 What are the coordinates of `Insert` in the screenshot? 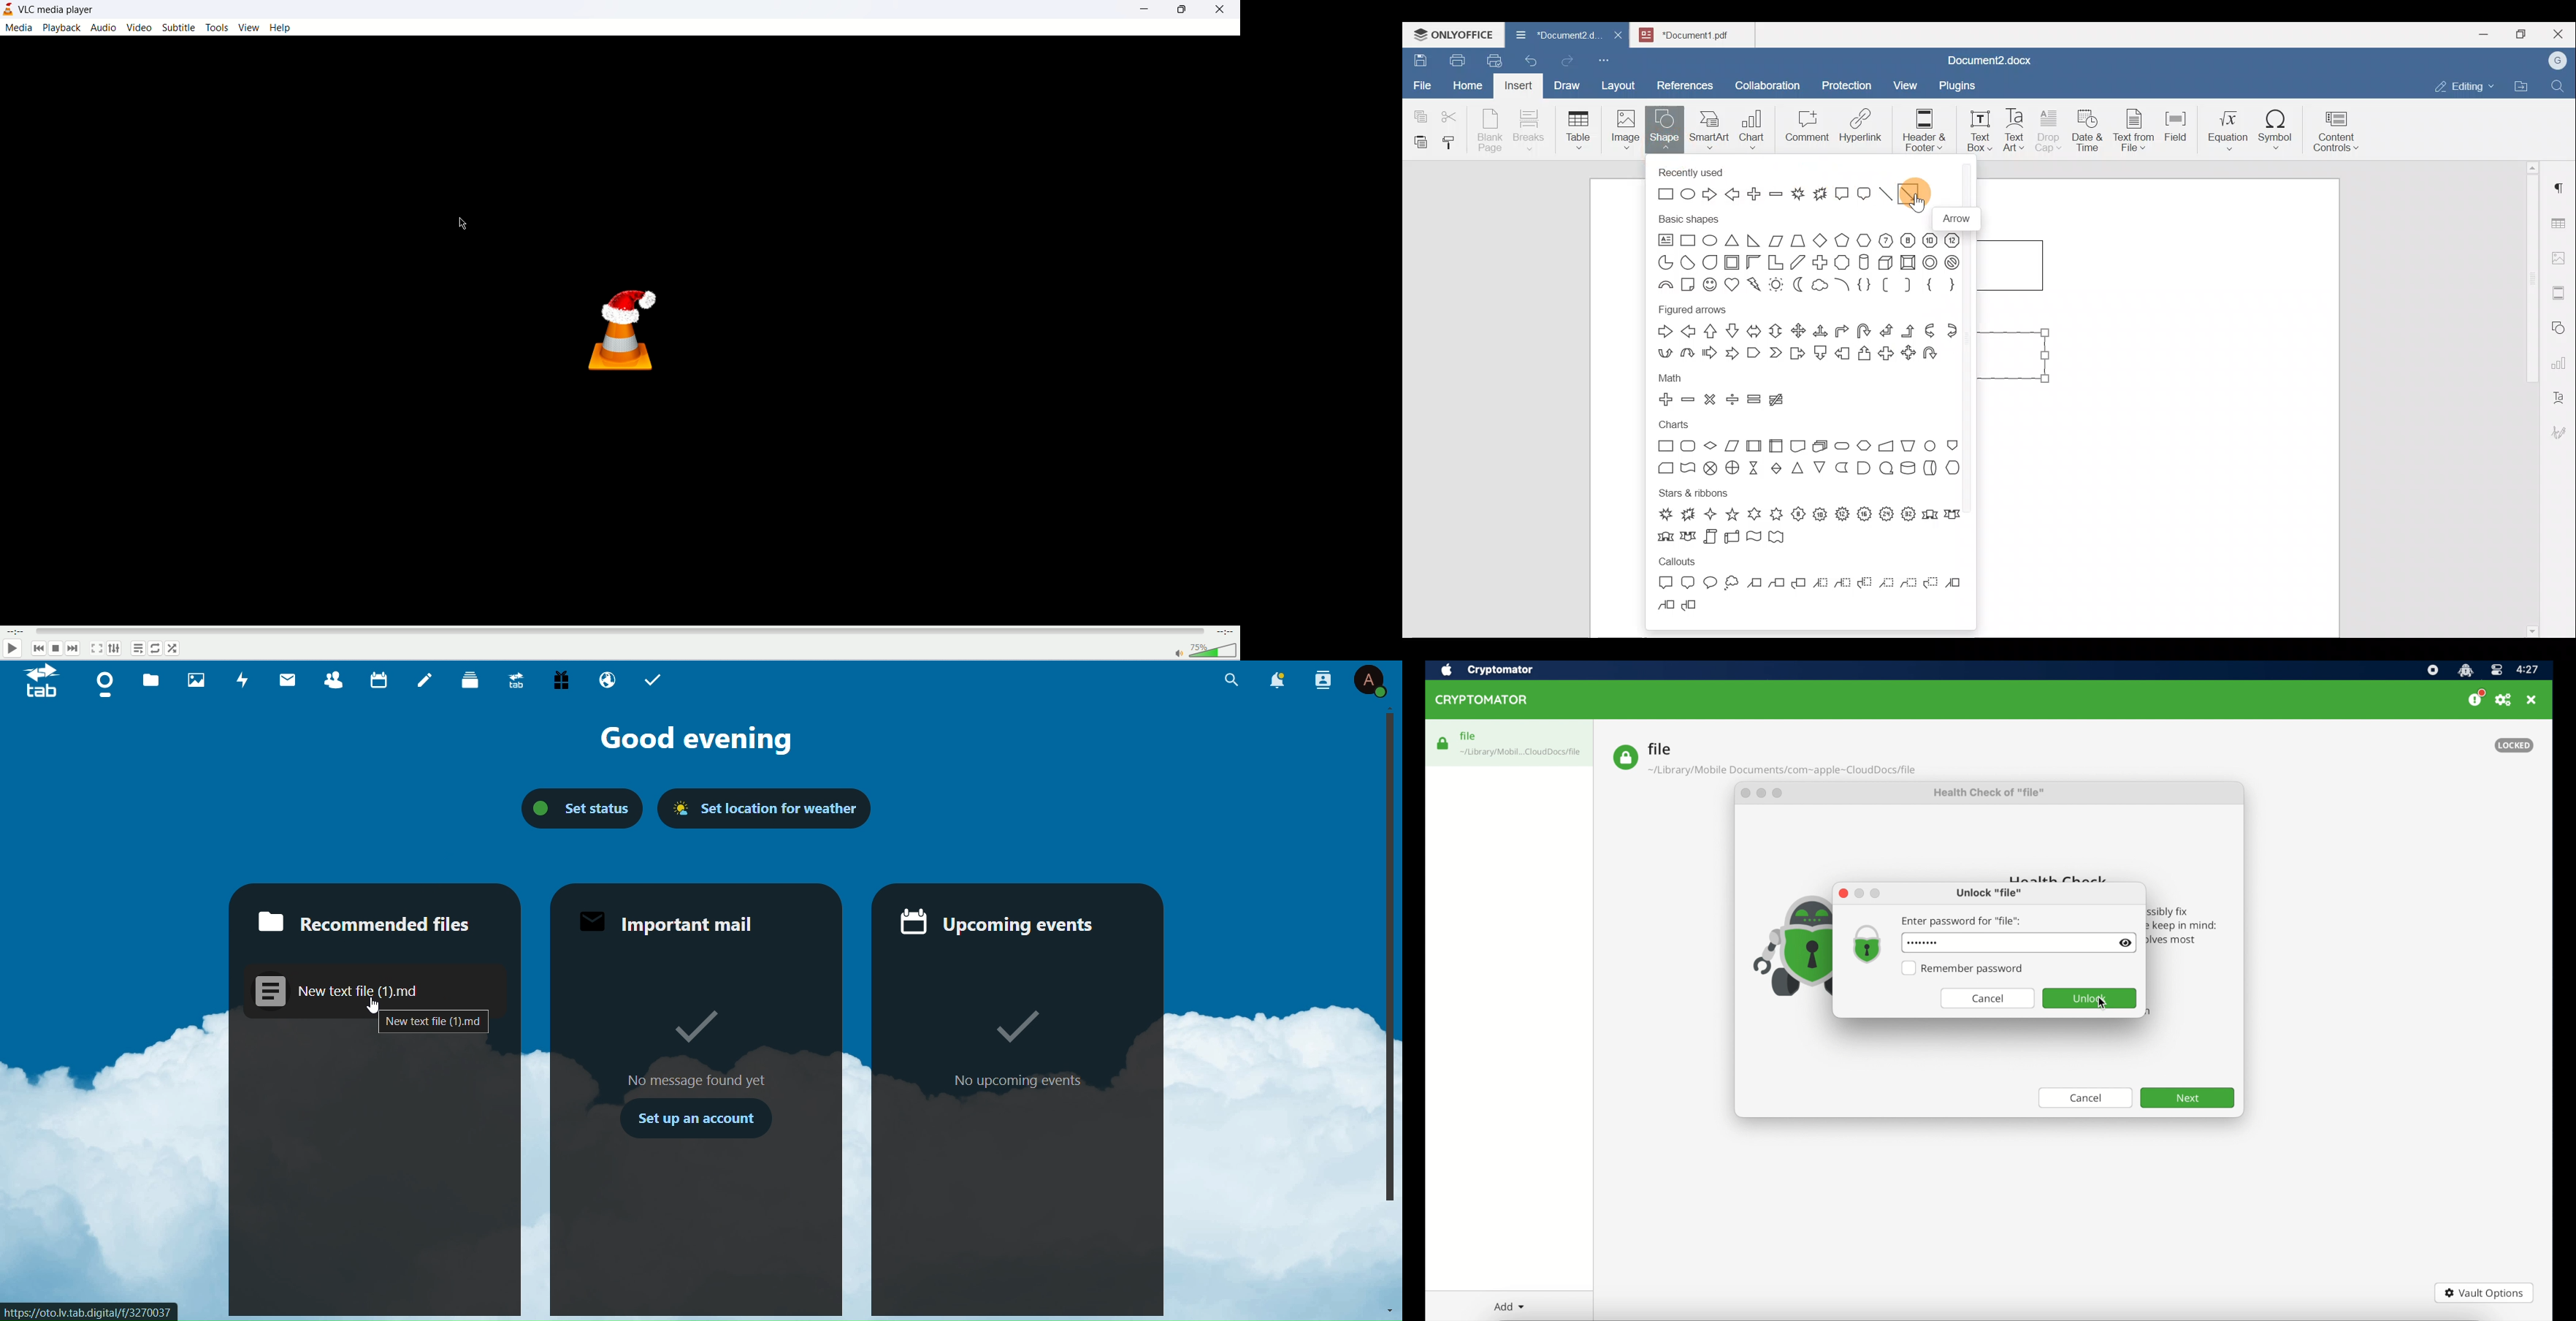 It's located at (1515, 83).